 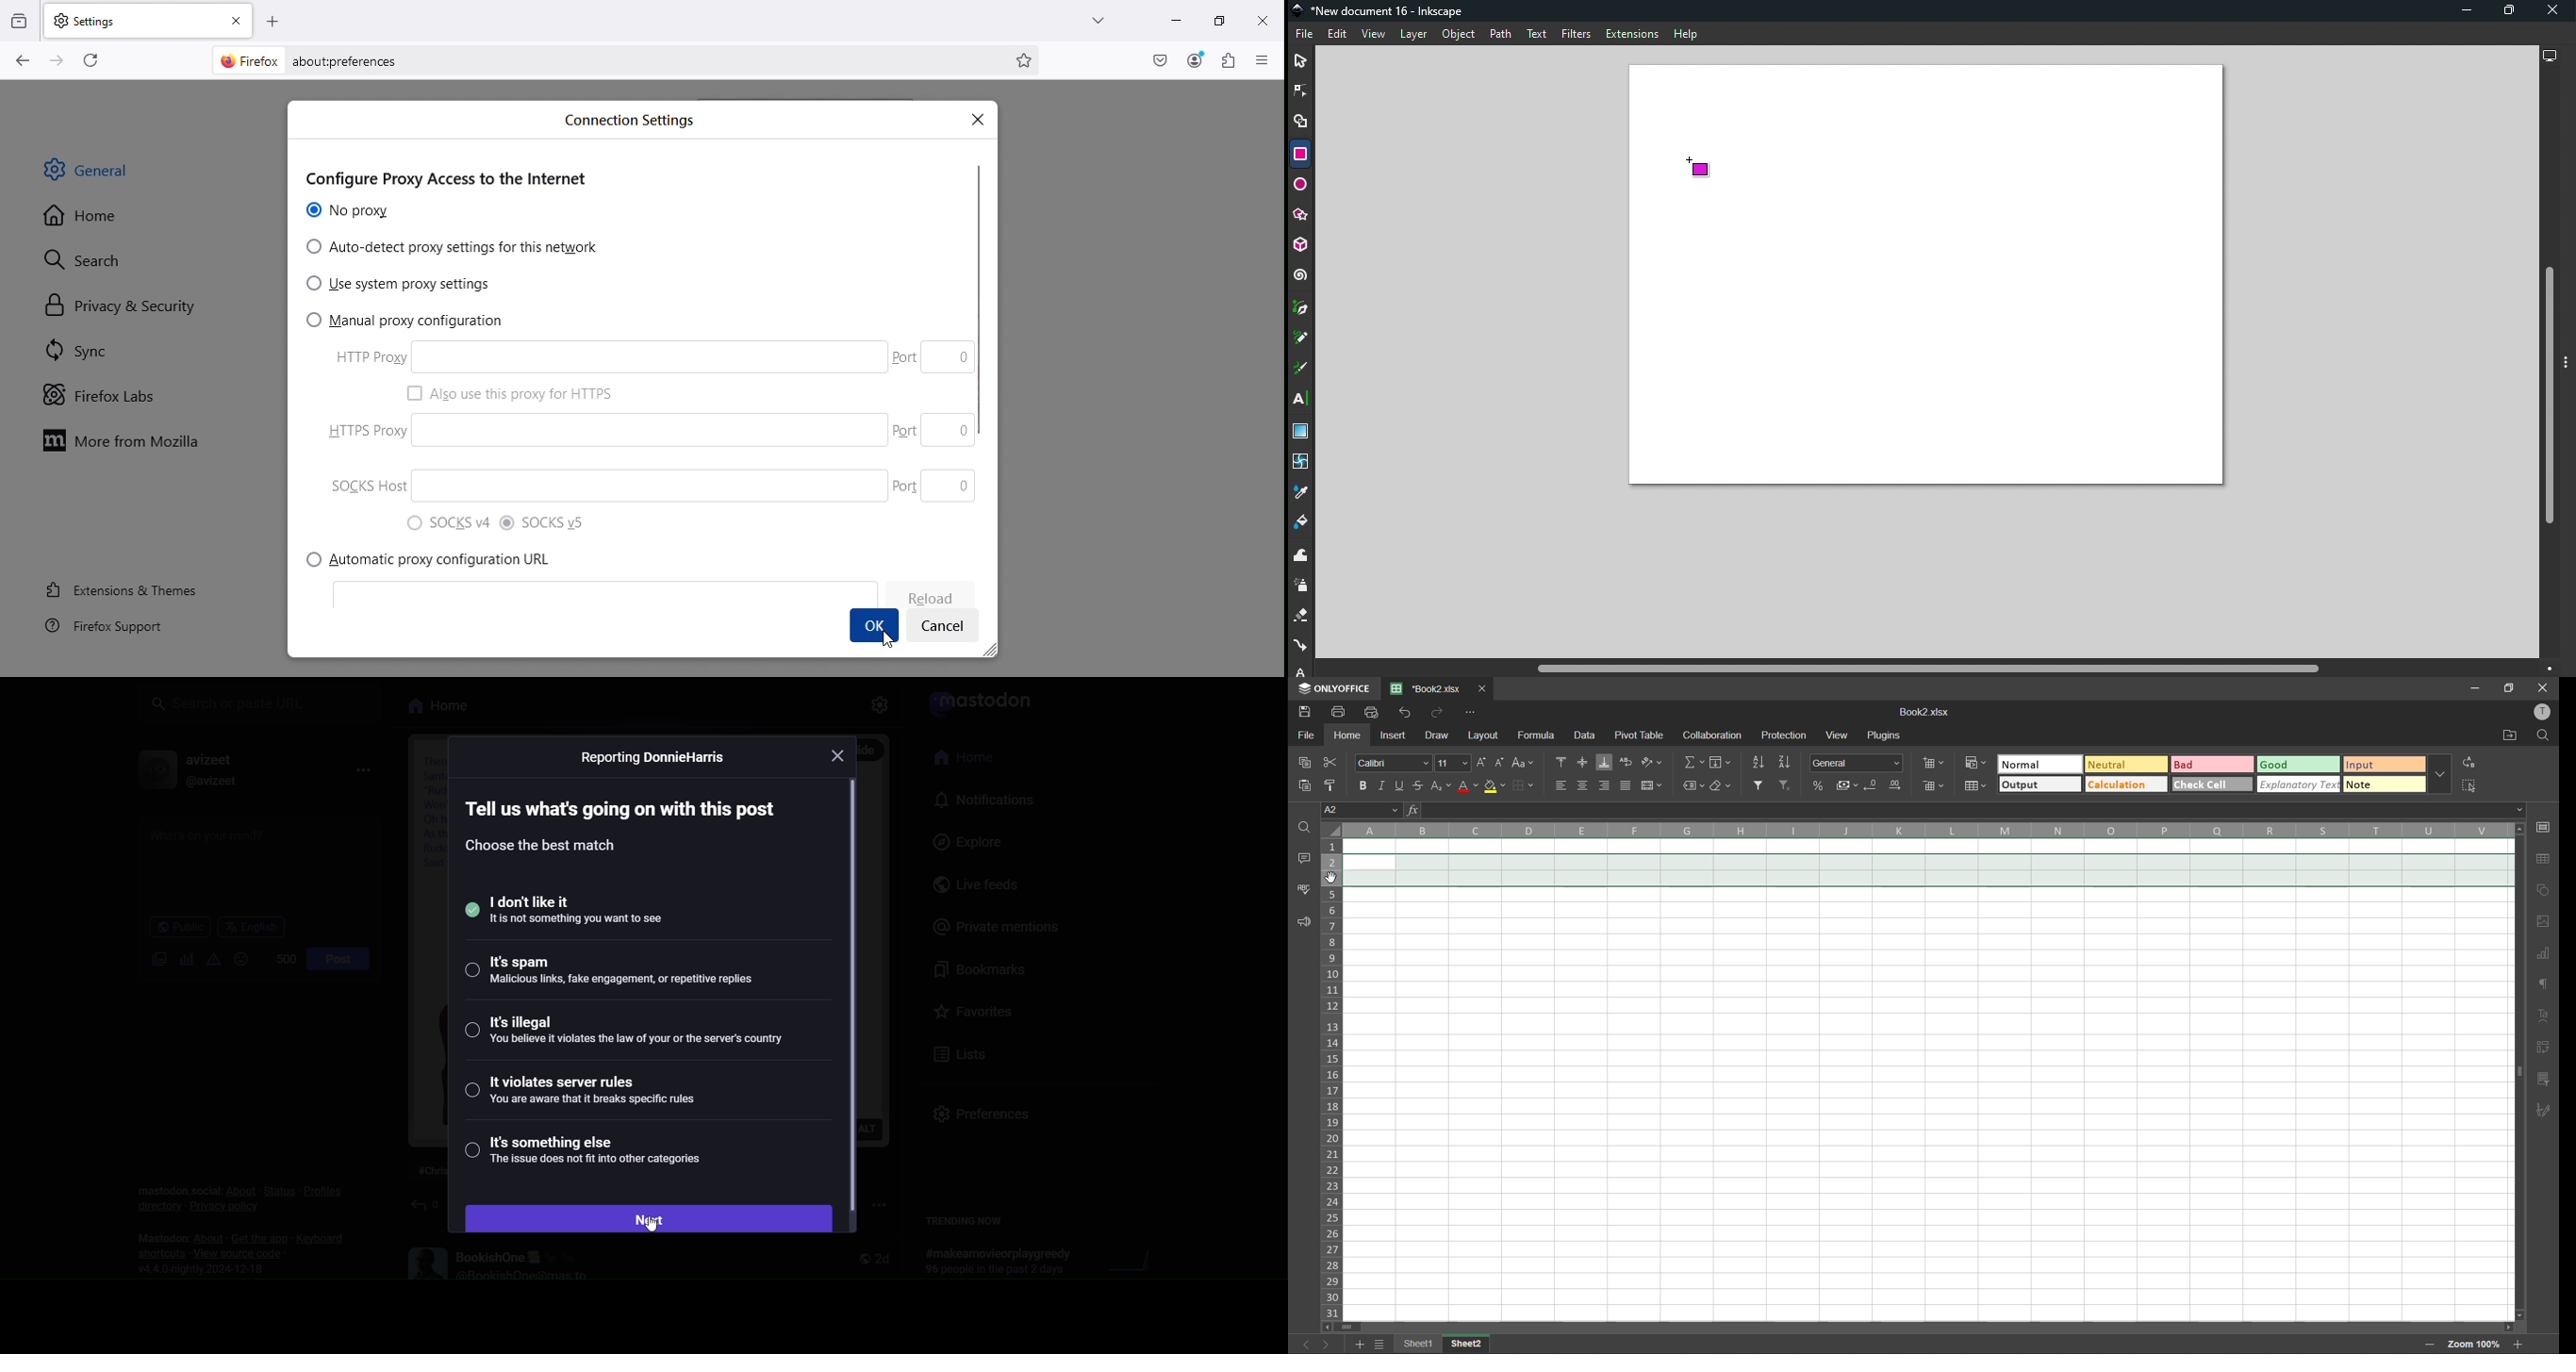 I want to click on italic, so click(x=1382, y=784).